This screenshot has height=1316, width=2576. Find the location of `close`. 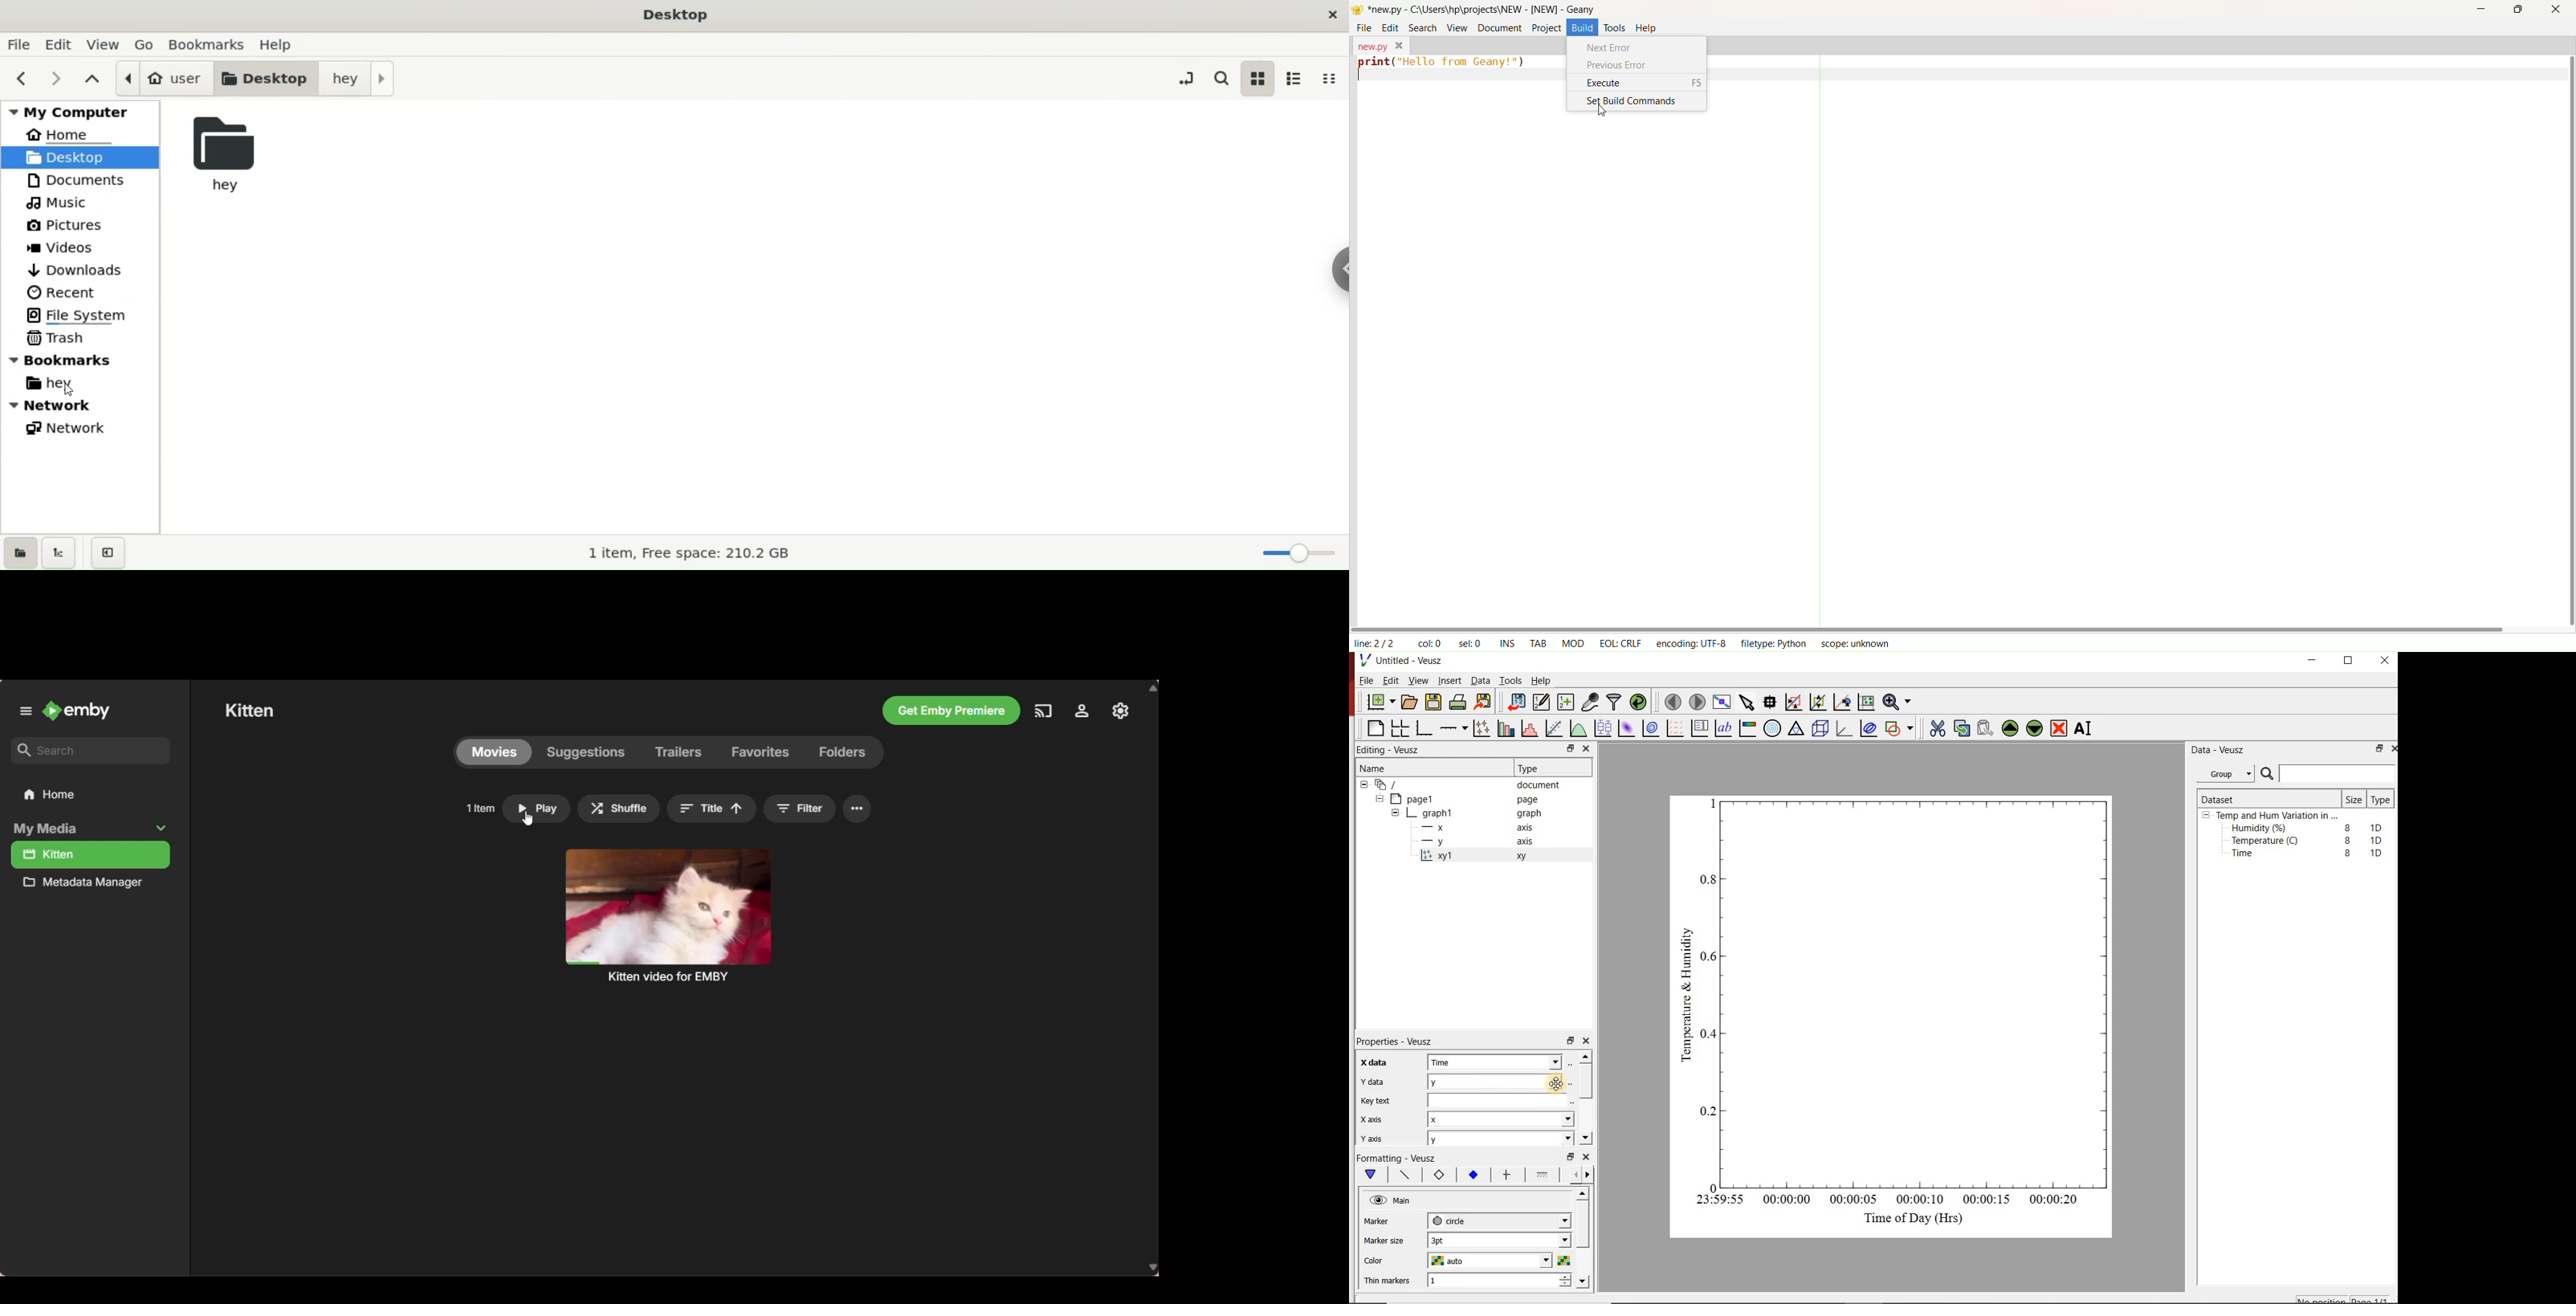

close is located at coordinates (1590, 1041).